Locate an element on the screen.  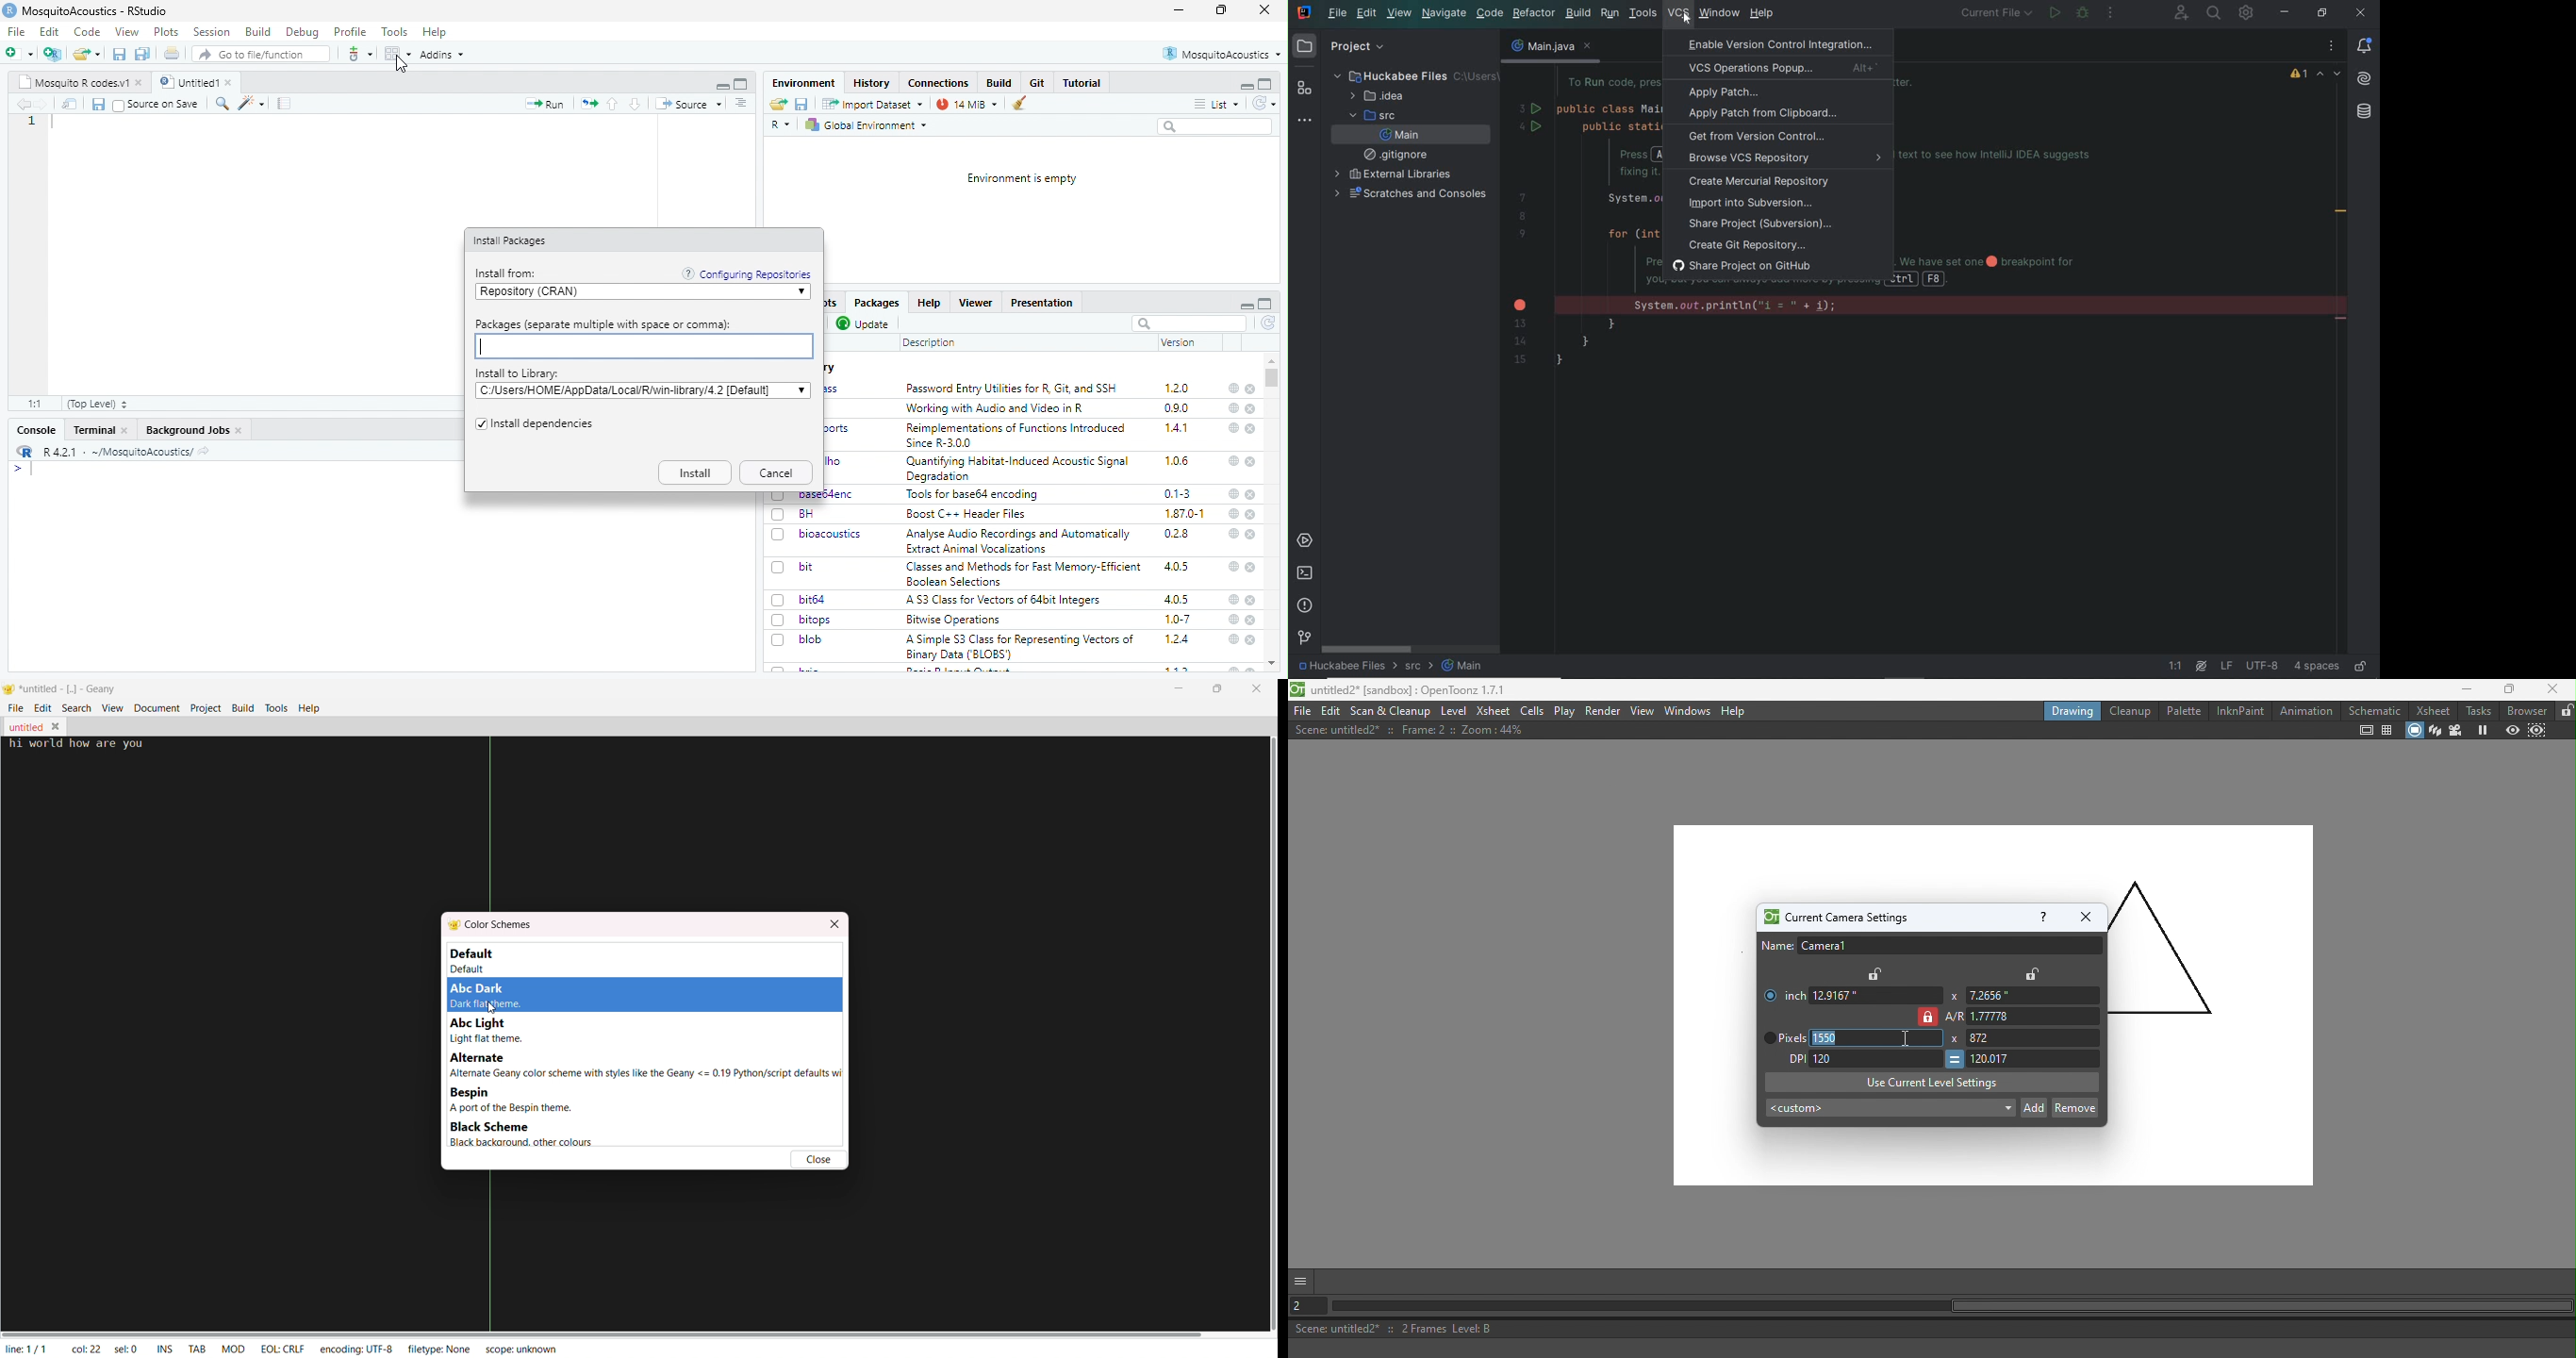
Scene: untitled2* : Frame: 2 i: Zoom: 44% is located at coordinates (1410, 730).